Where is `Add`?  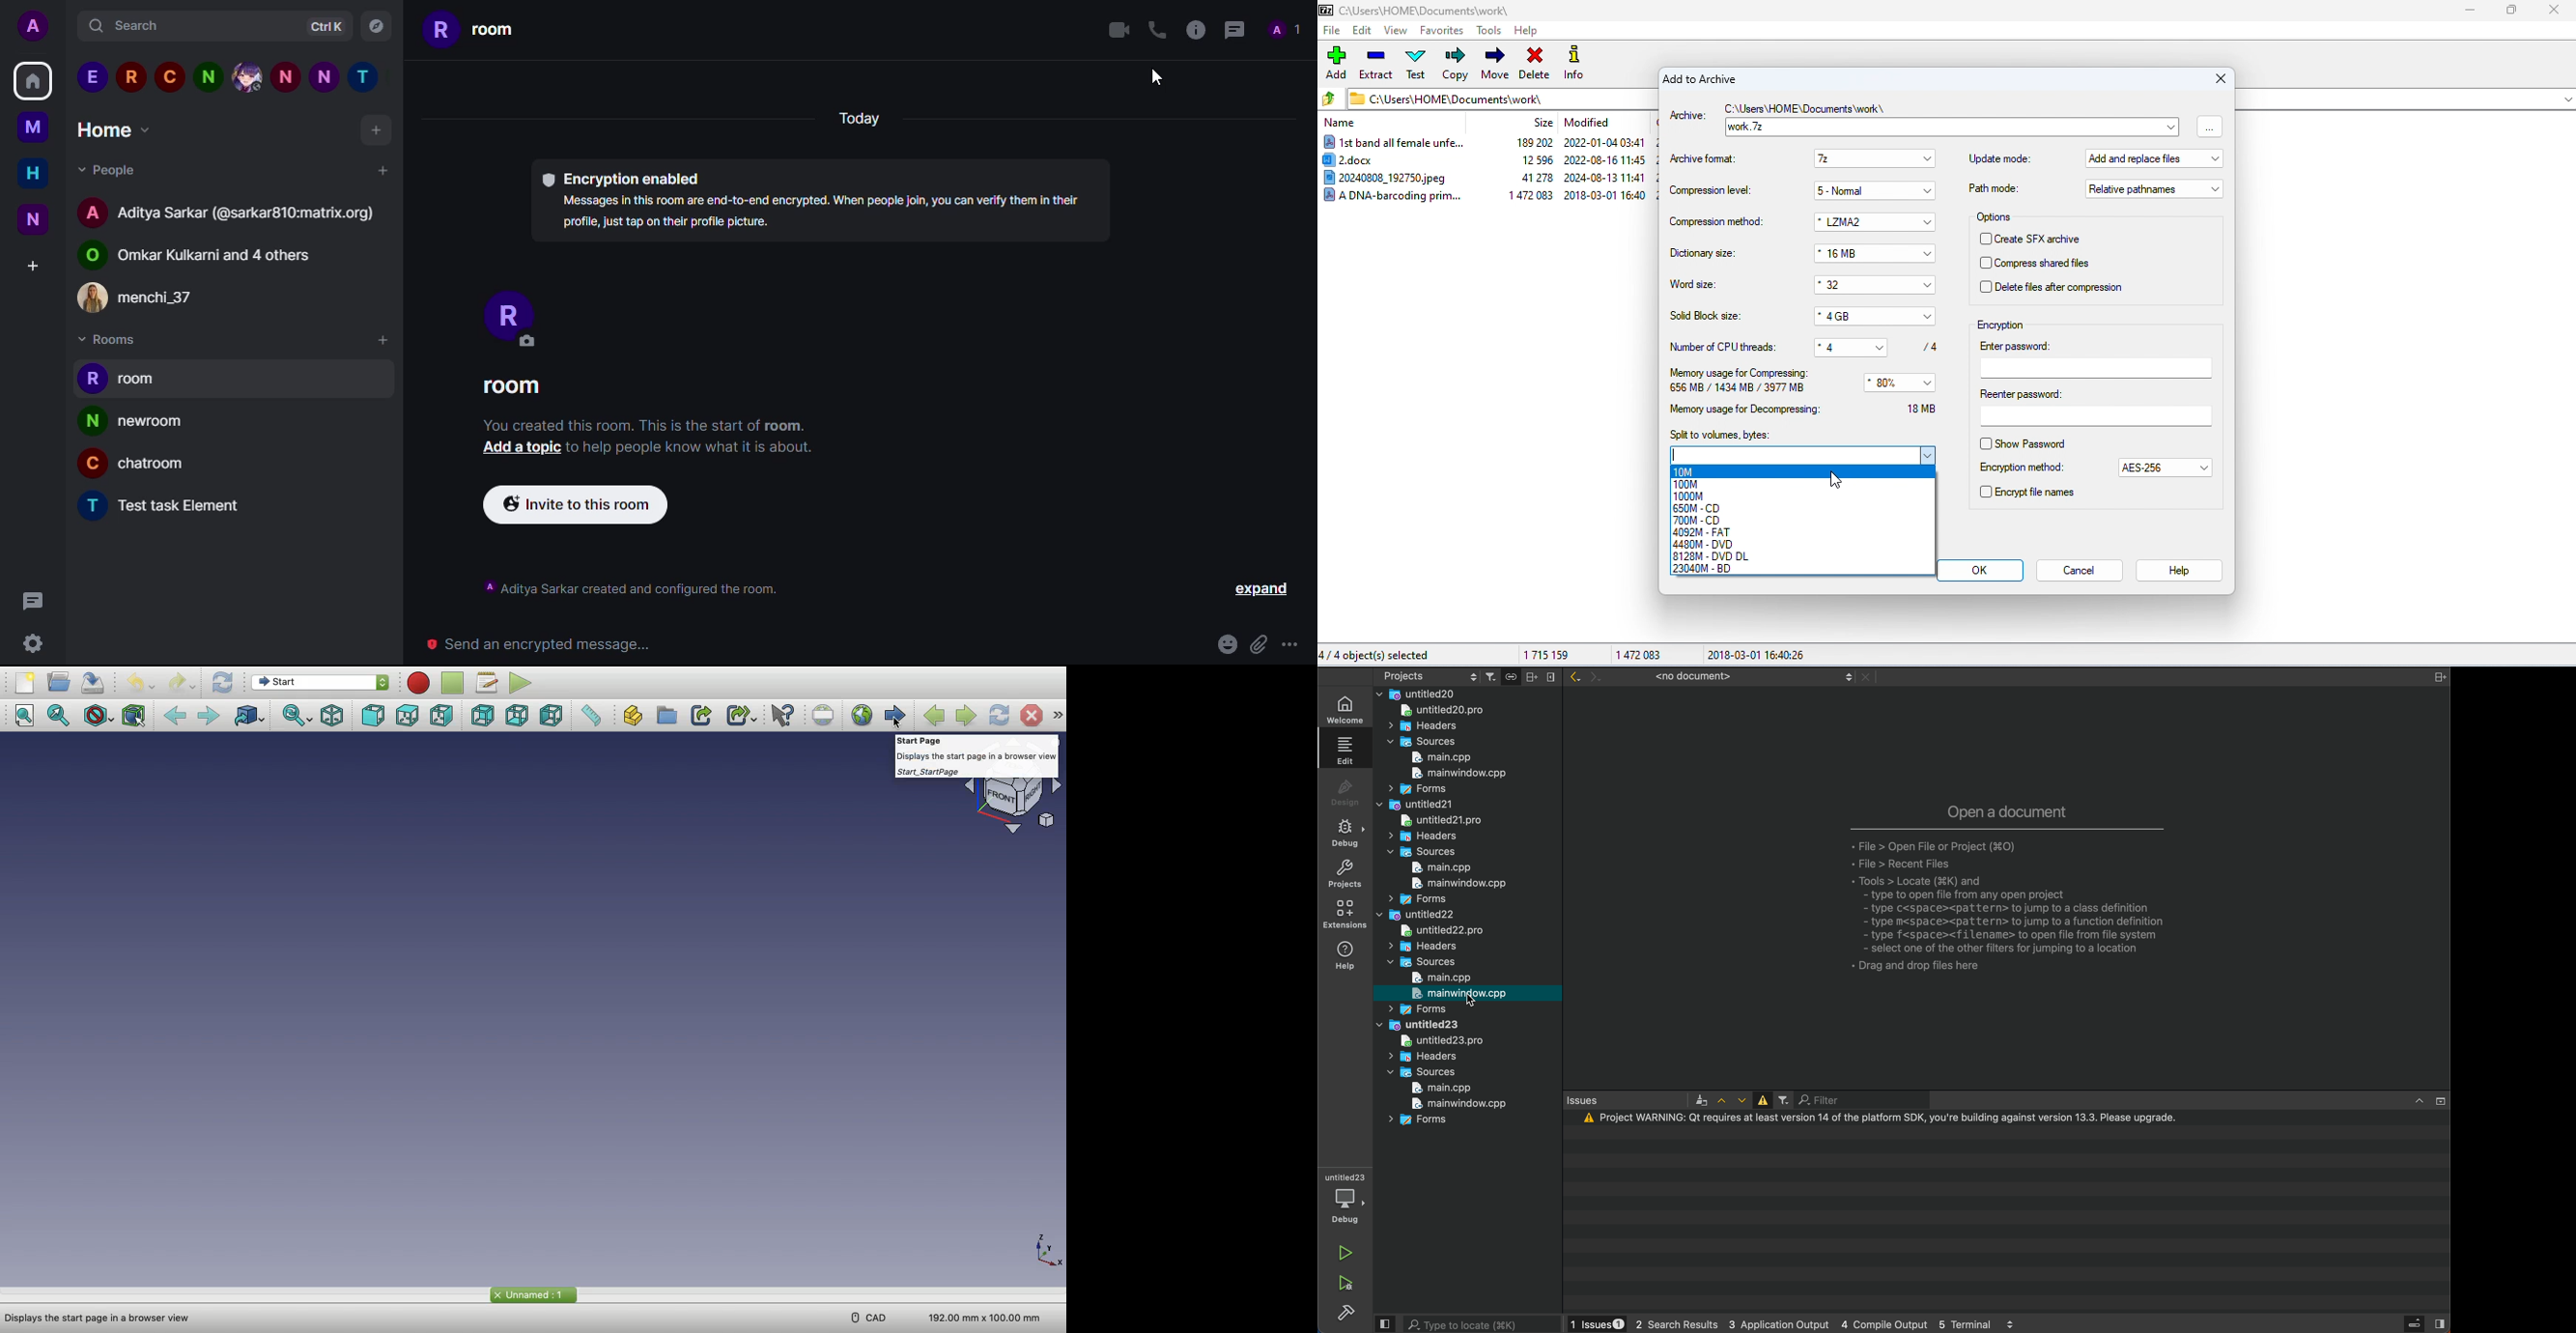 Add is located at coordinates (379, 131).